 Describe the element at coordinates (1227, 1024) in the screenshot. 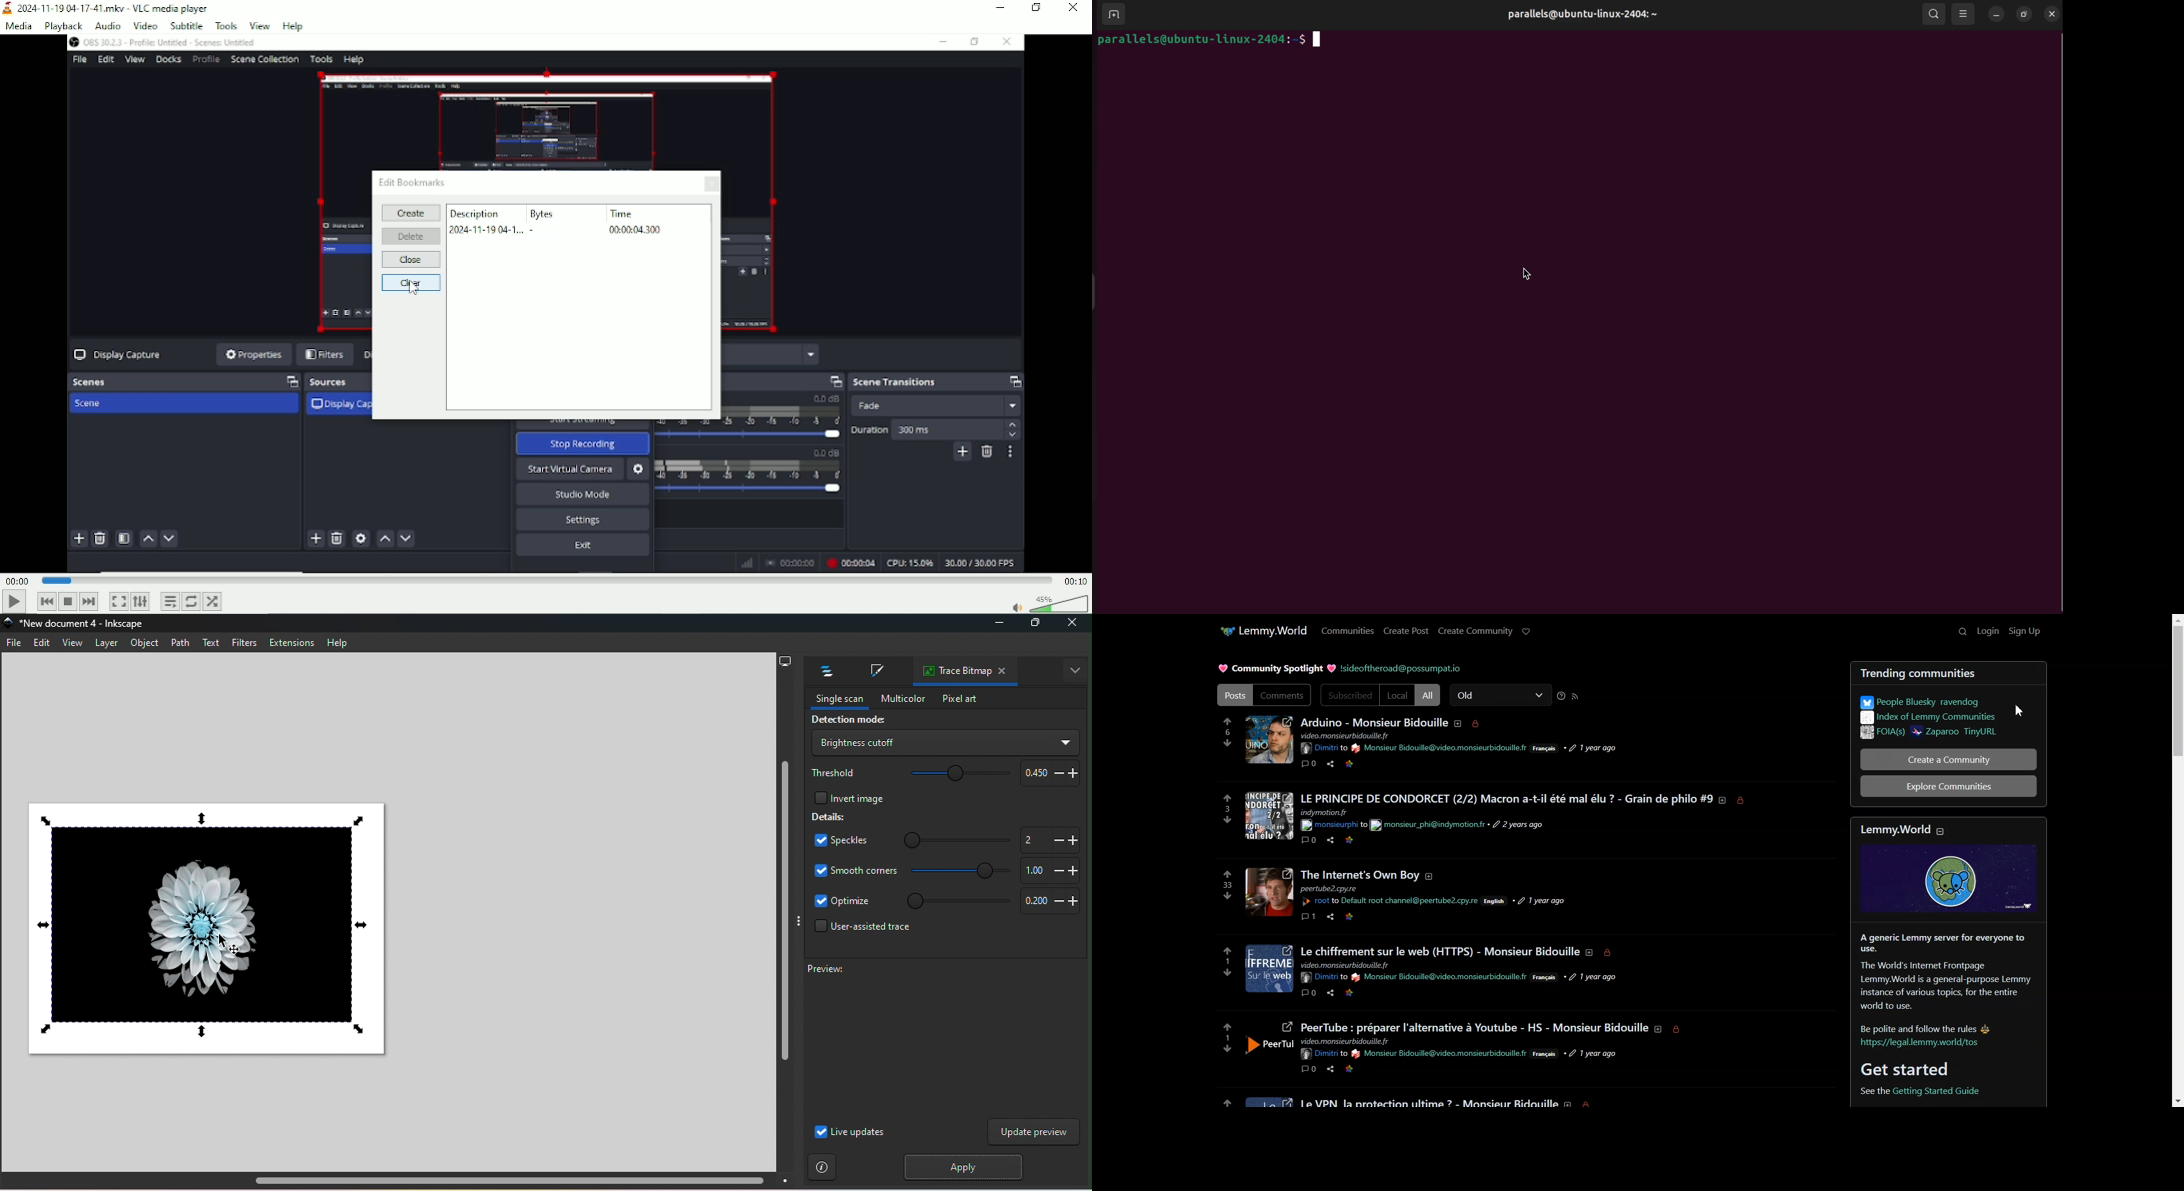

I see `upvotes` at that location.